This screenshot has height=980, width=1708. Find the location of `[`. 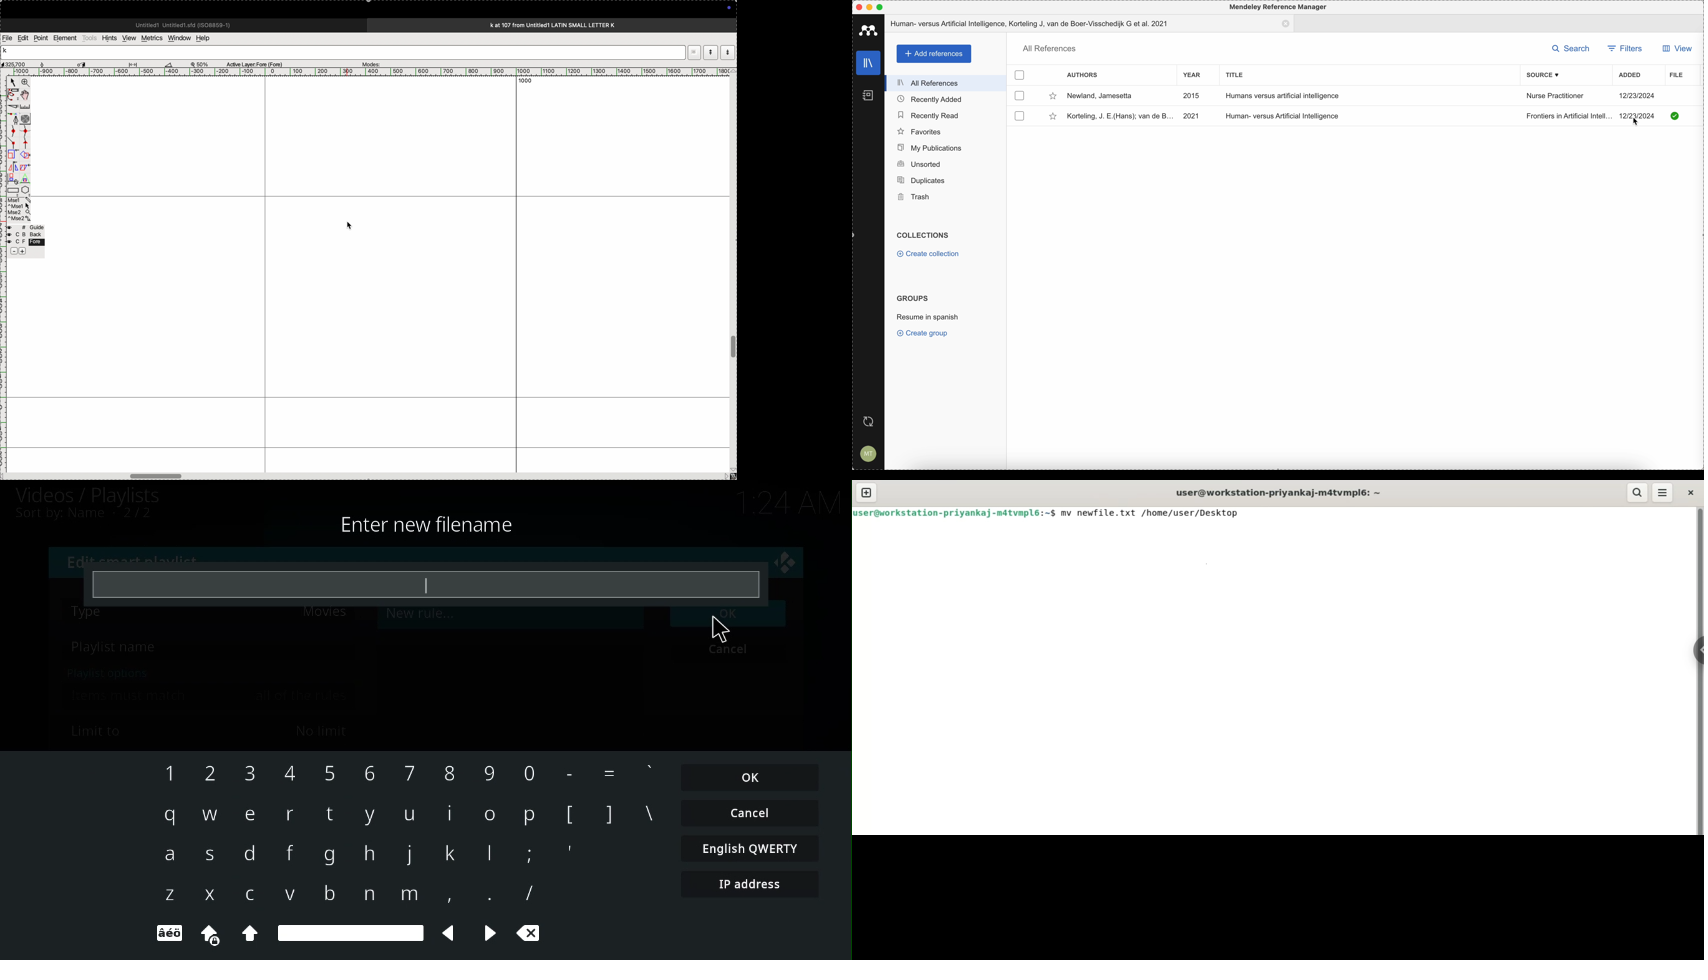

[ is located at coordinates (568, 816).